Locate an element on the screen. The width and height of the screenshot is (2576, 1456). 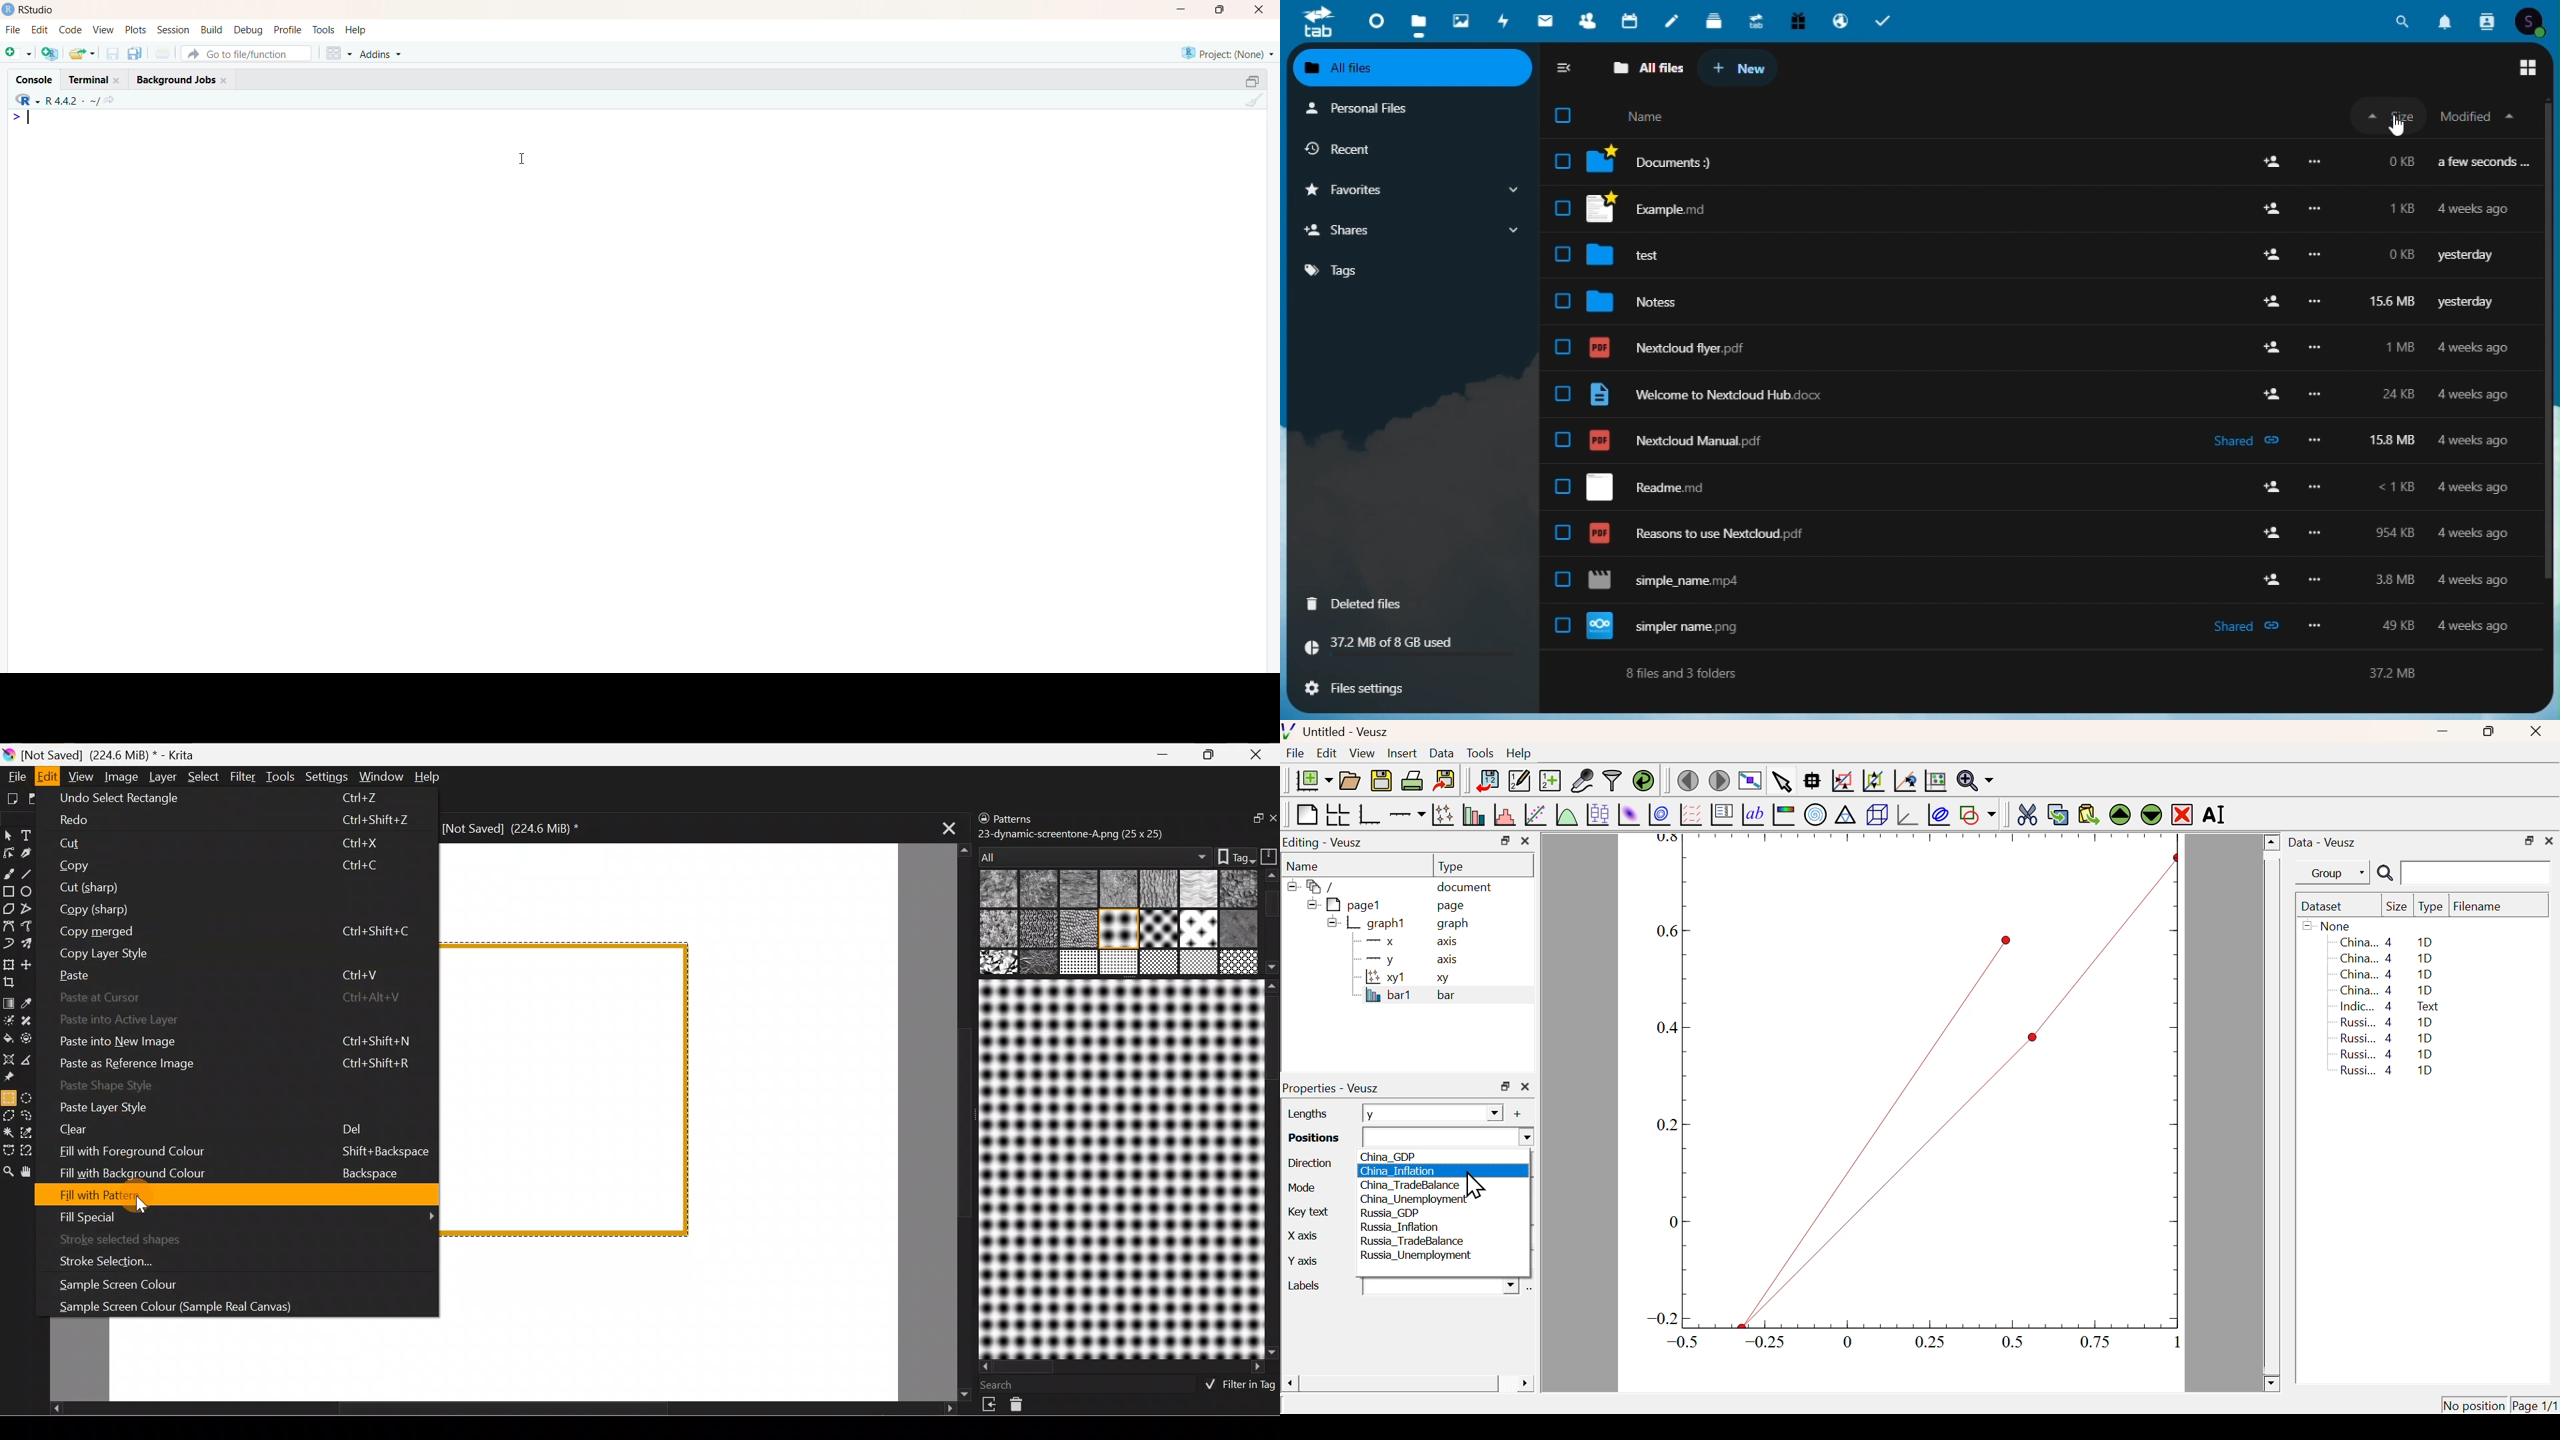
deleted Files is located at coordinates (1398, 605).